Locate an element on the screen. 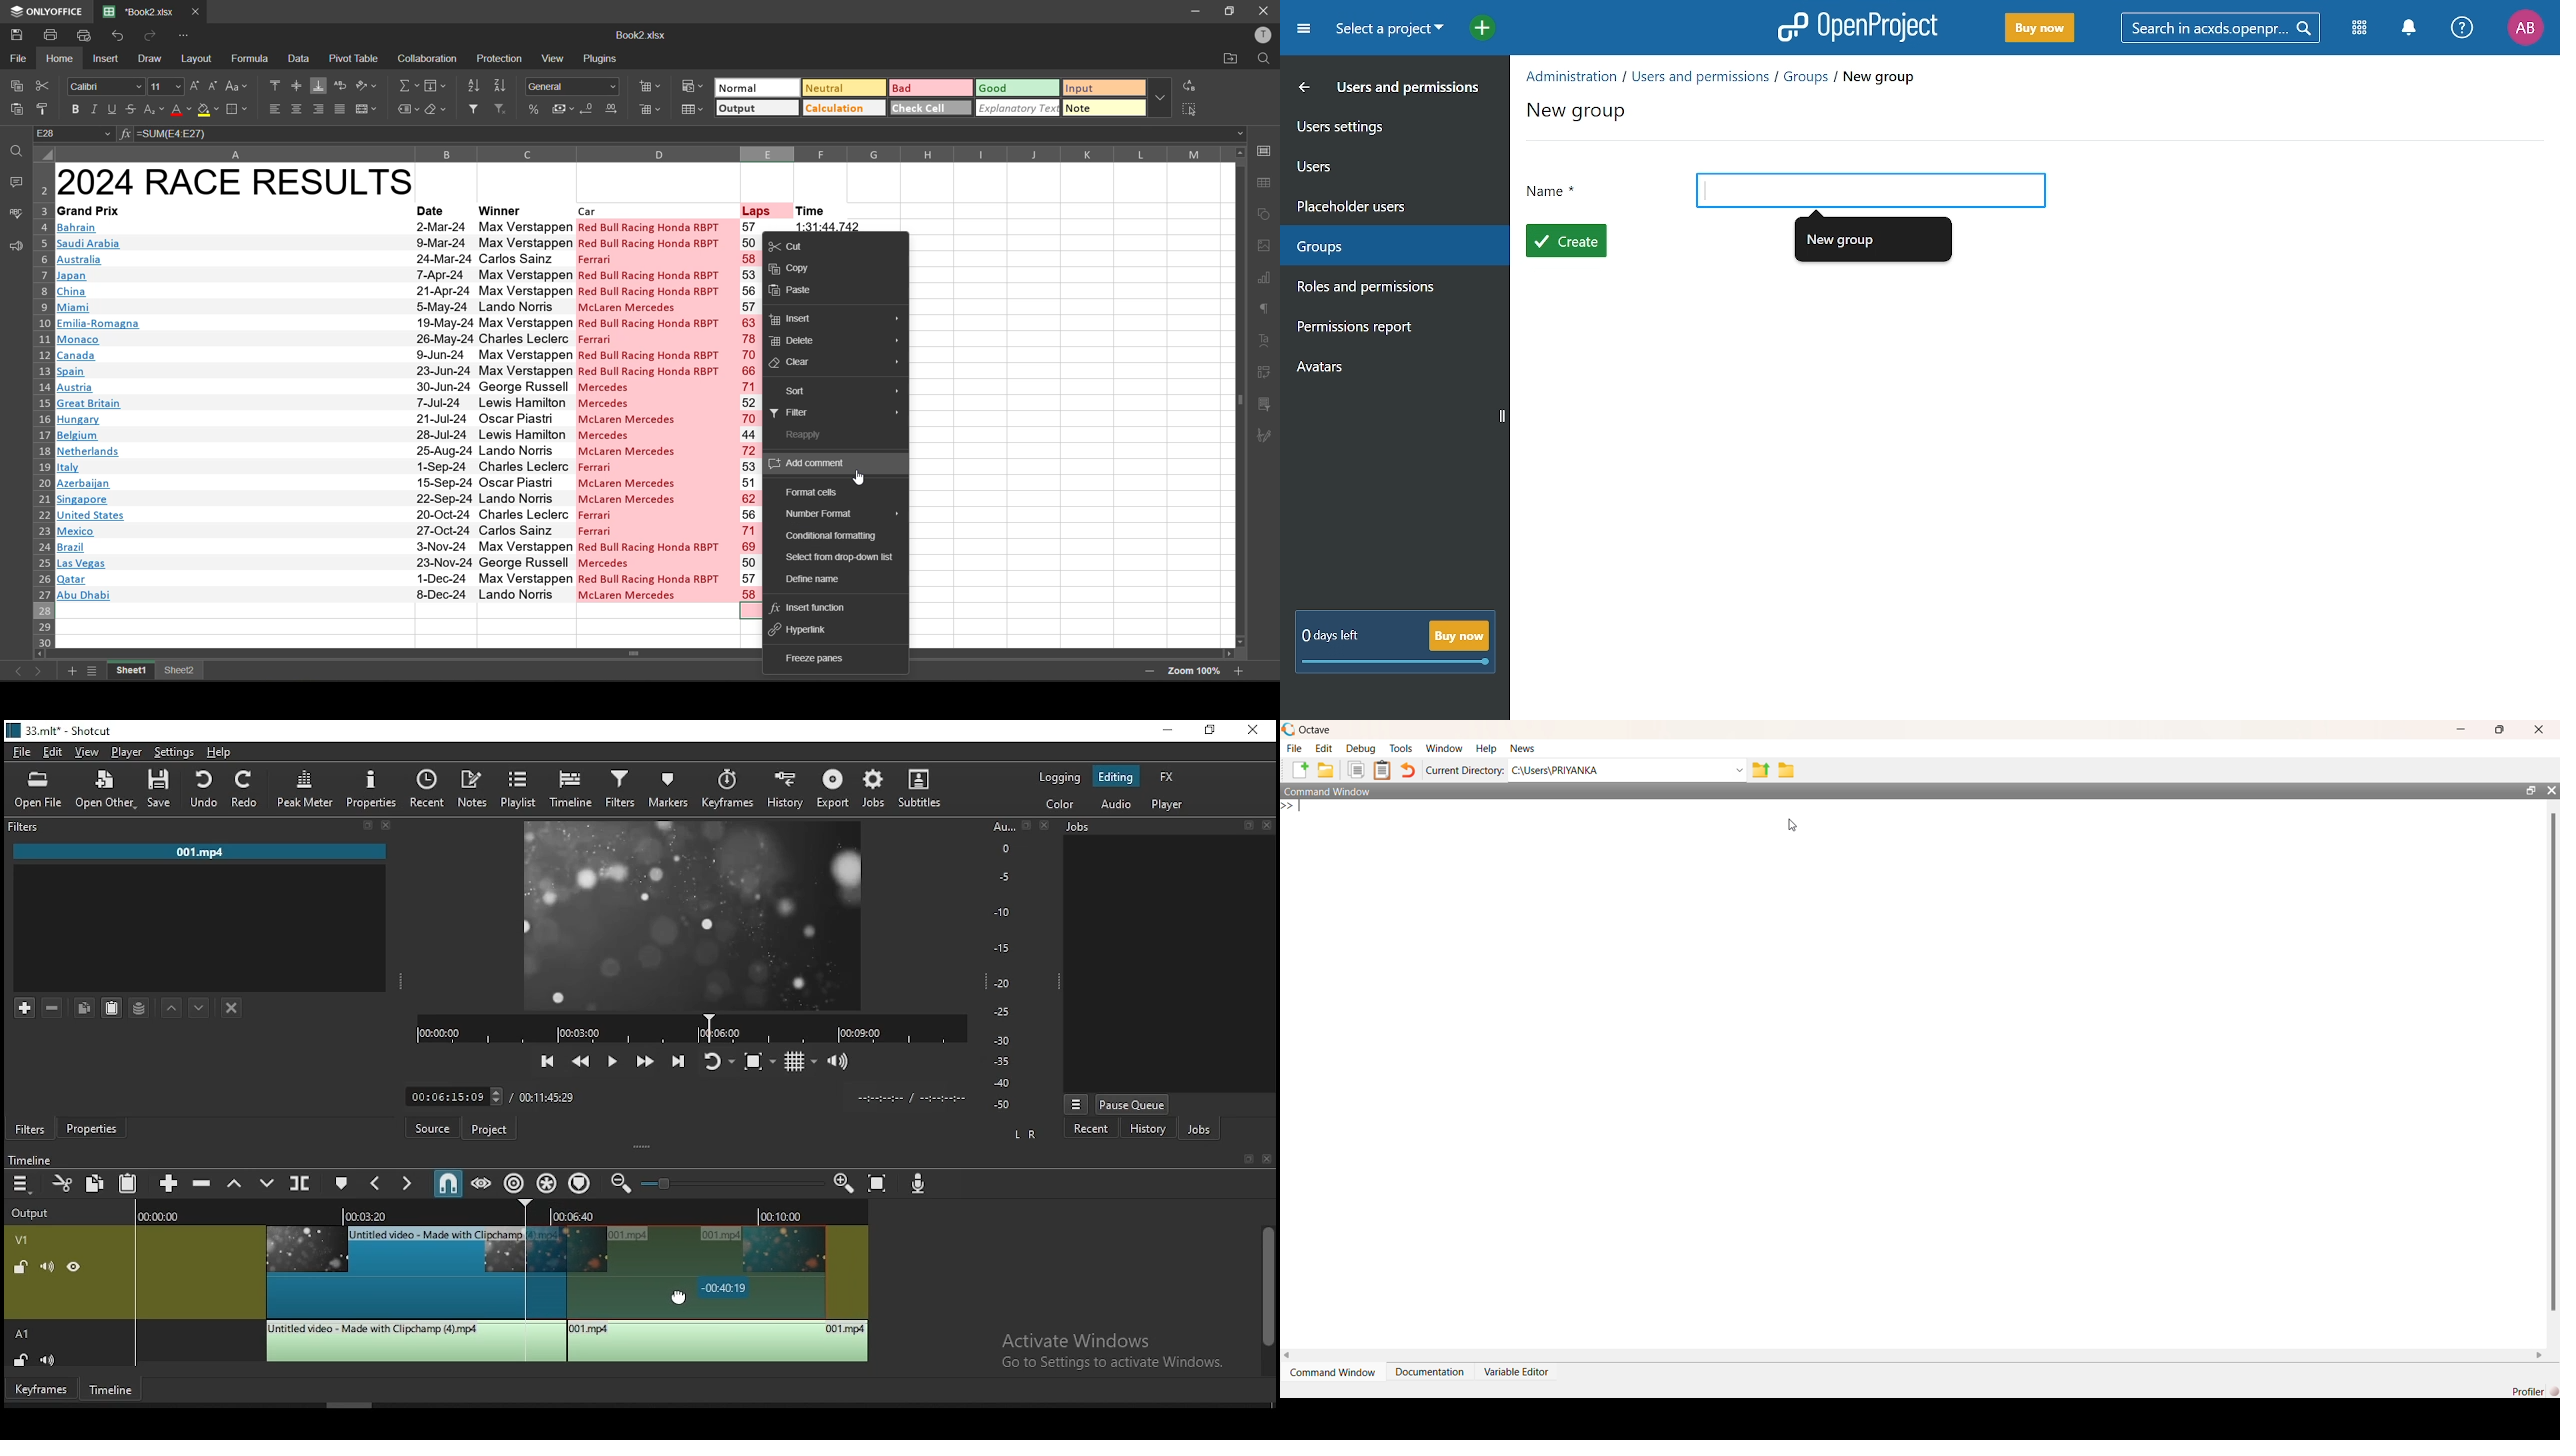 This screenshot has width=2576, height=1456. clear is located at coordinates (435, 109).